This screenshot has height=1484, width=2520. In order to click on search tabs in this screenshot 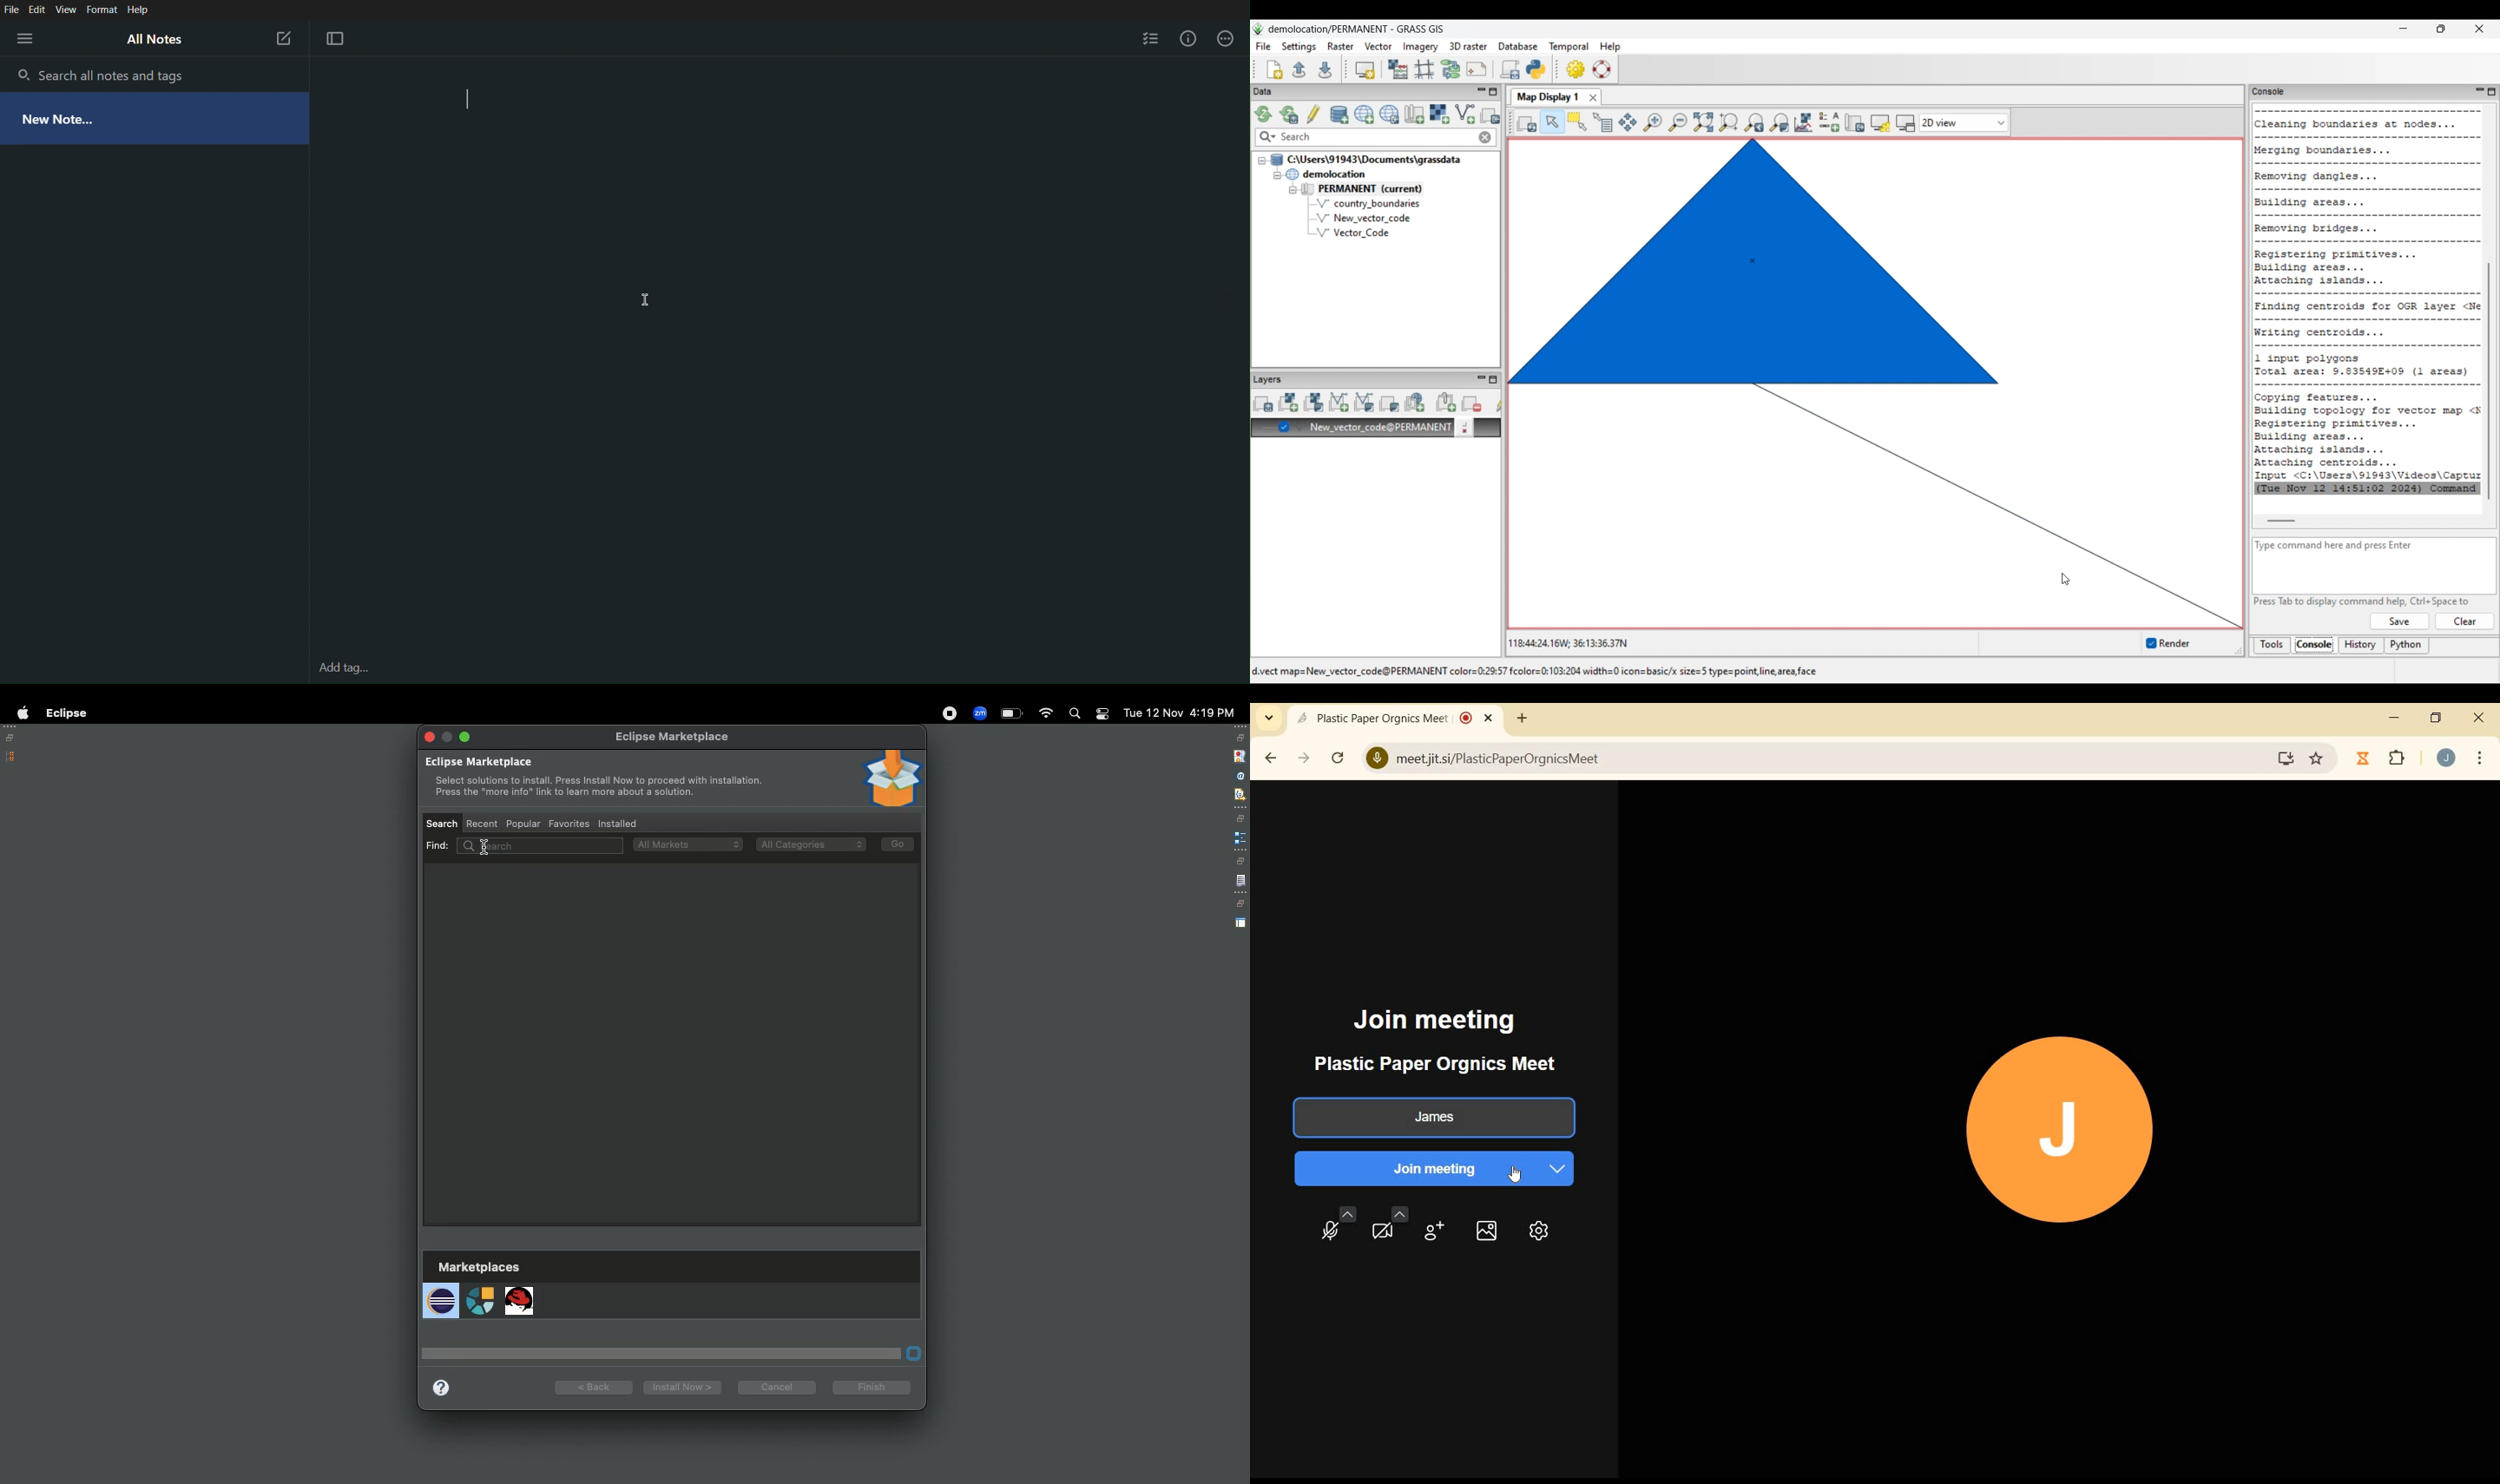, I will do `click(1269, 717)`.